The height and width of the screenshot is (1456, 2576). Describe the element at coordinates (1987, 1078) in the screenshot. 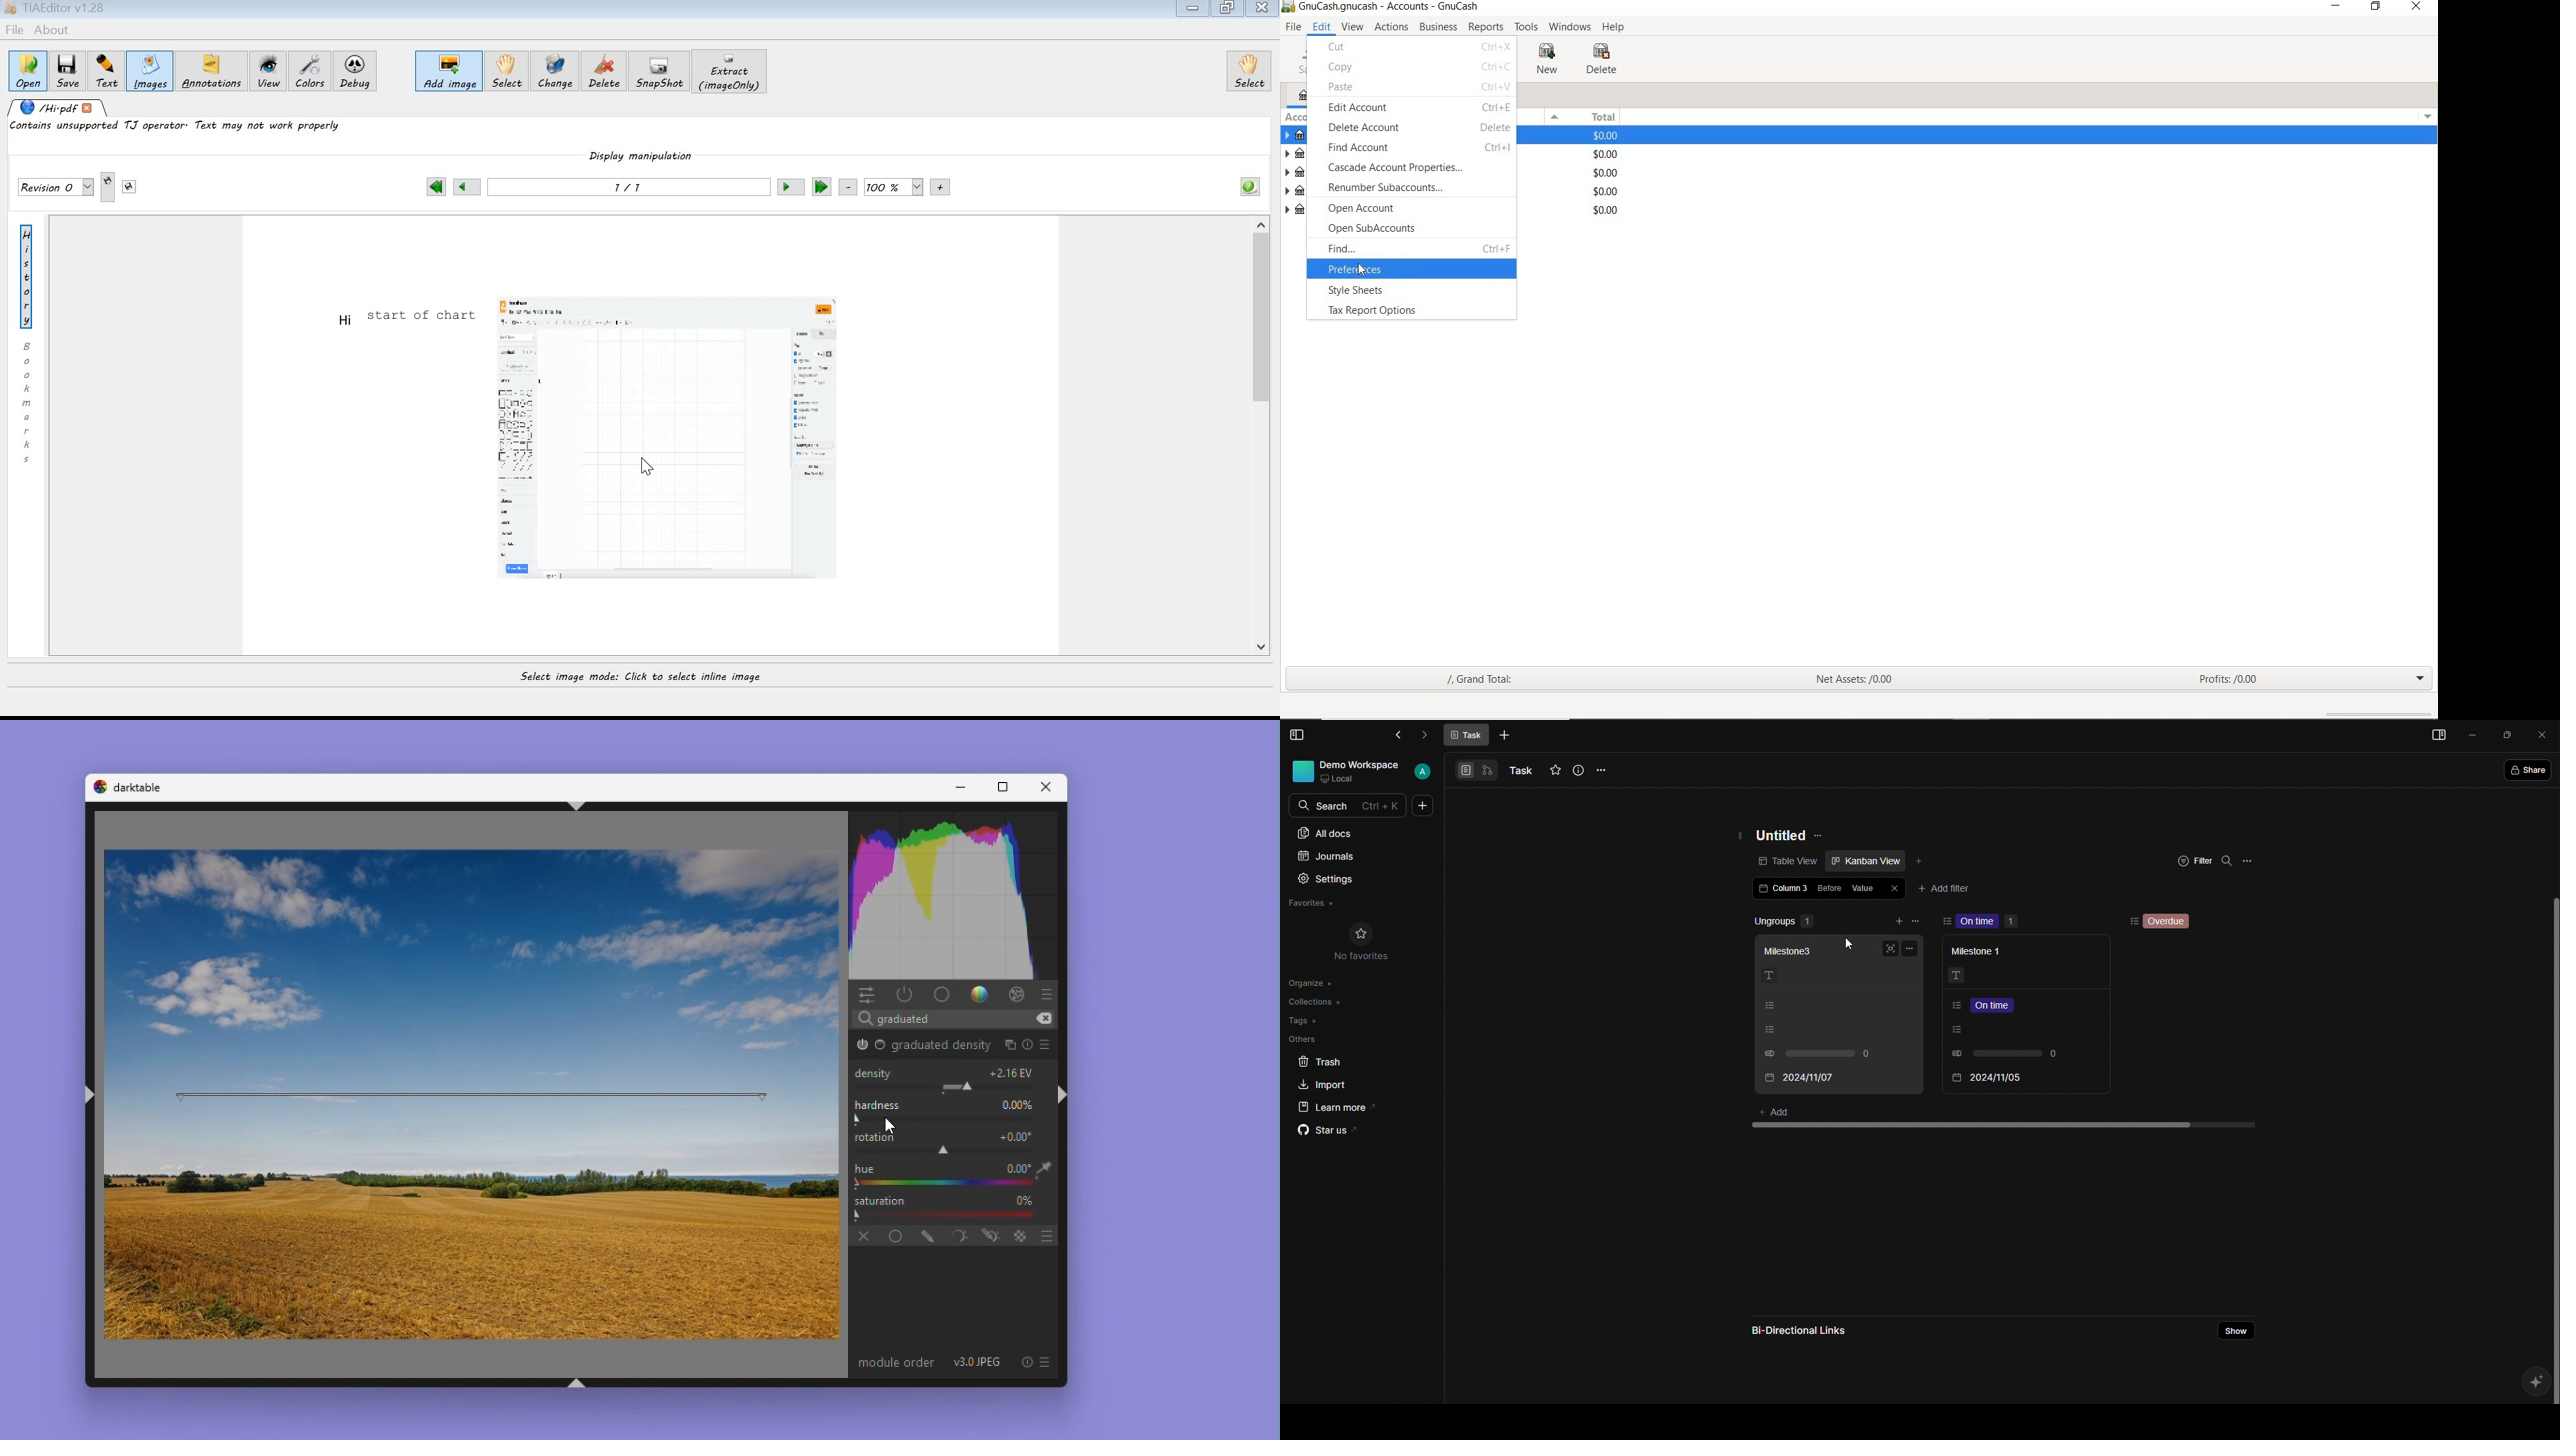

I see `2024/11/07` at that location.